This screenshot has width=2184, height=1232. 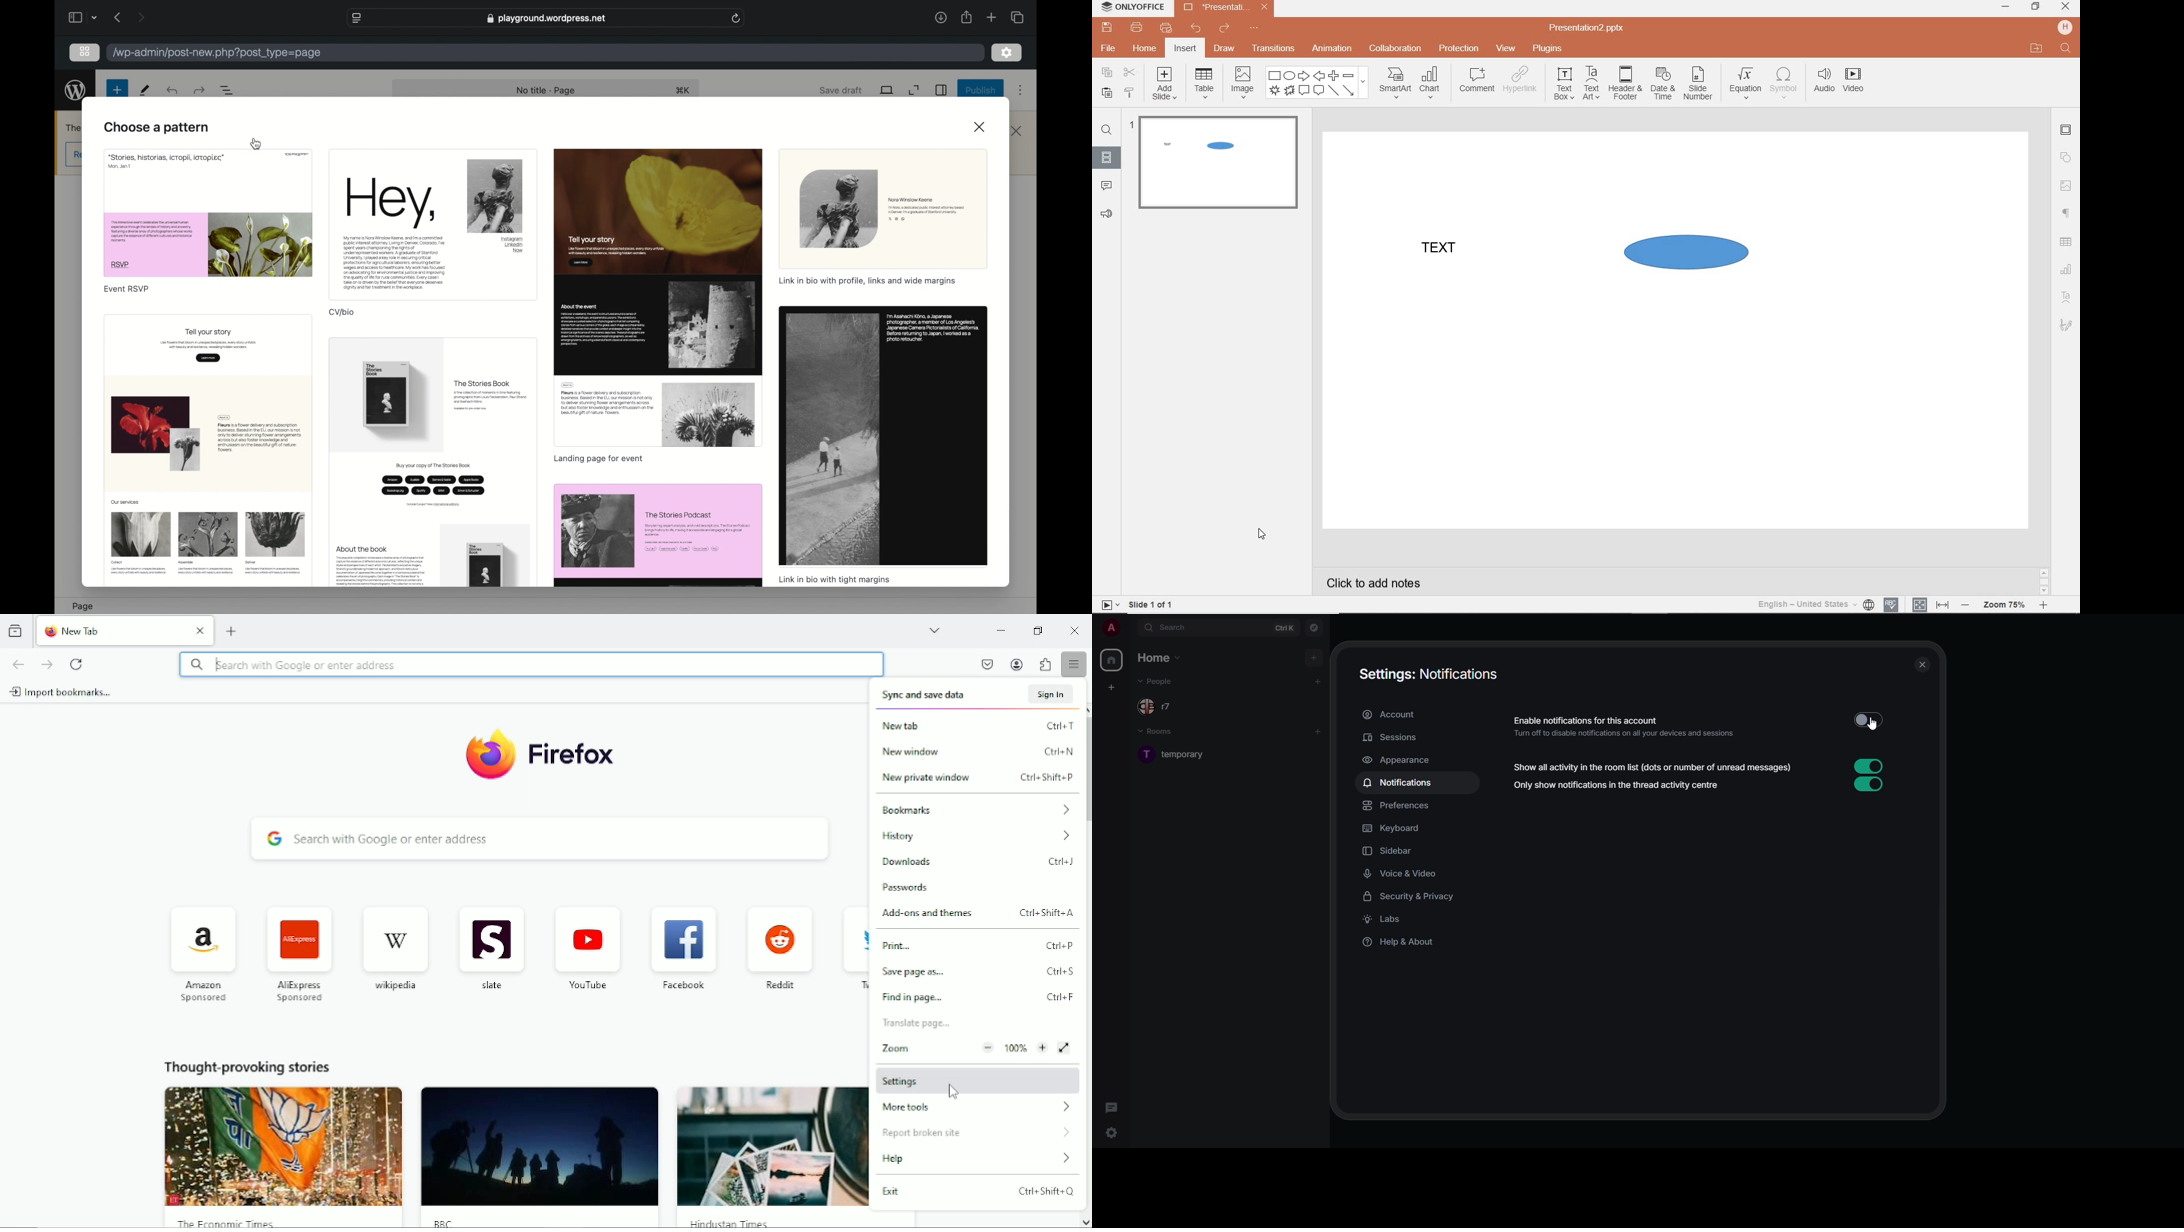 I want to click on add slide, so click(x=1165, y=85).